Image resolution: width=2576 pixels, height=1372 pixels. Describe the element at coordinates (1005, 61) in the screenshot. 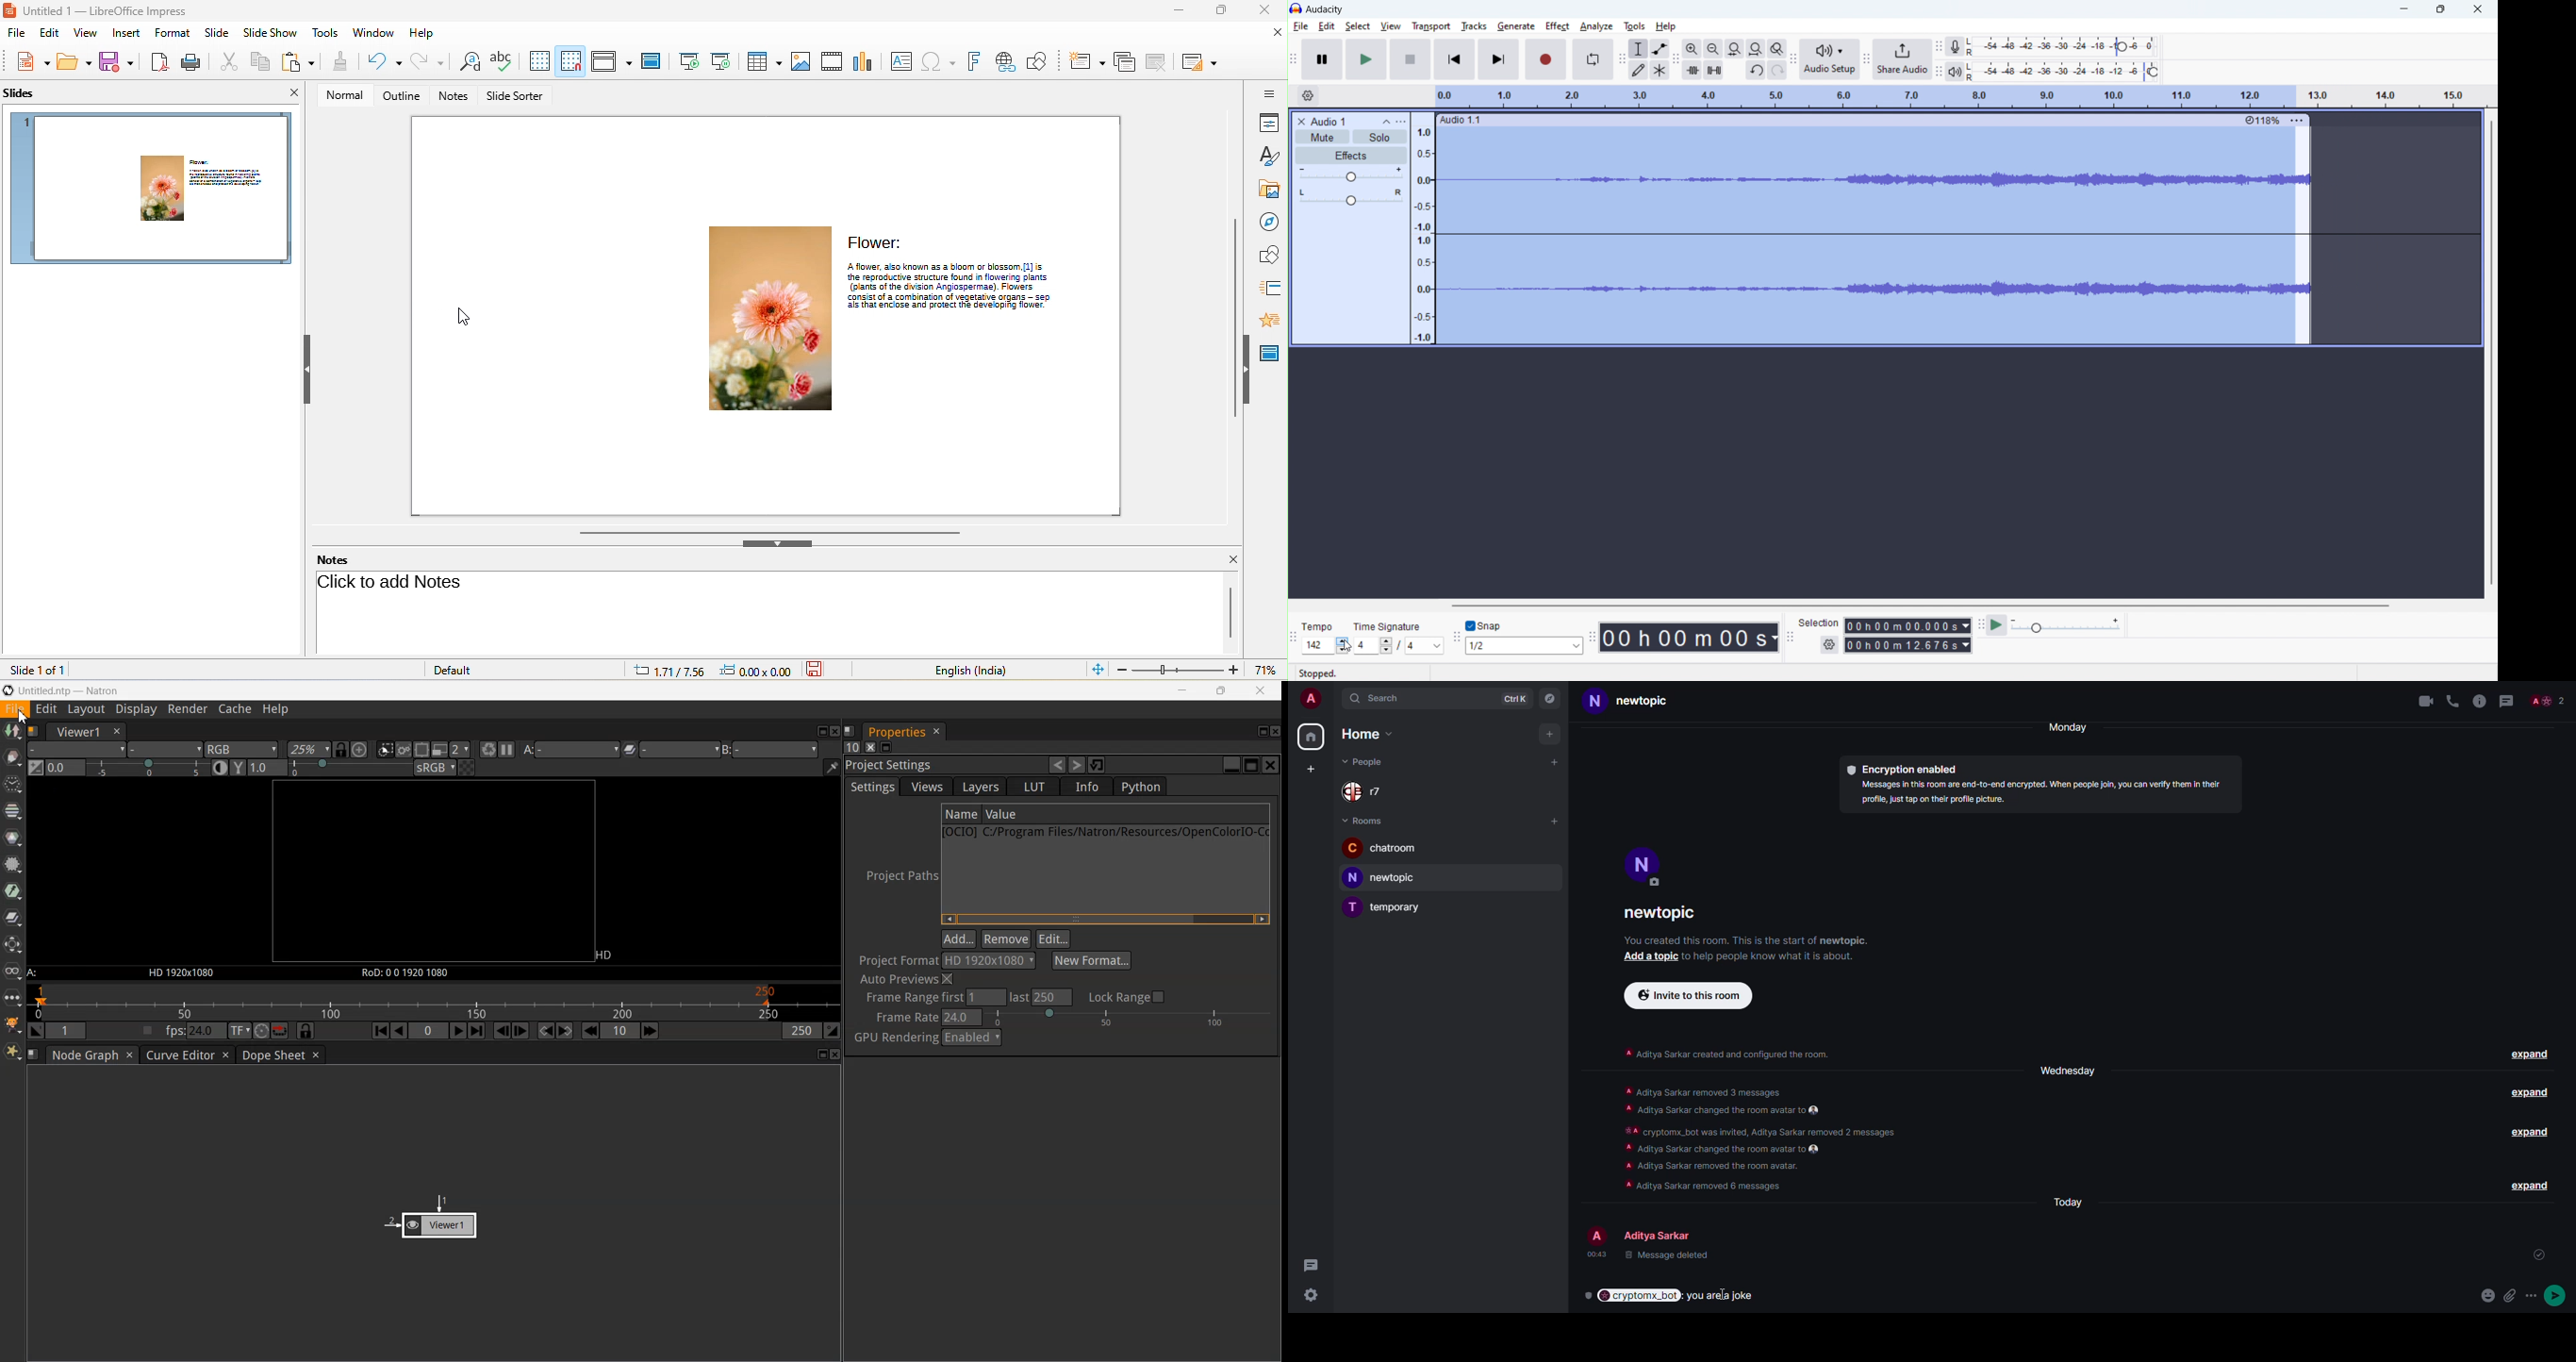

I see `hyperlink` at that location.